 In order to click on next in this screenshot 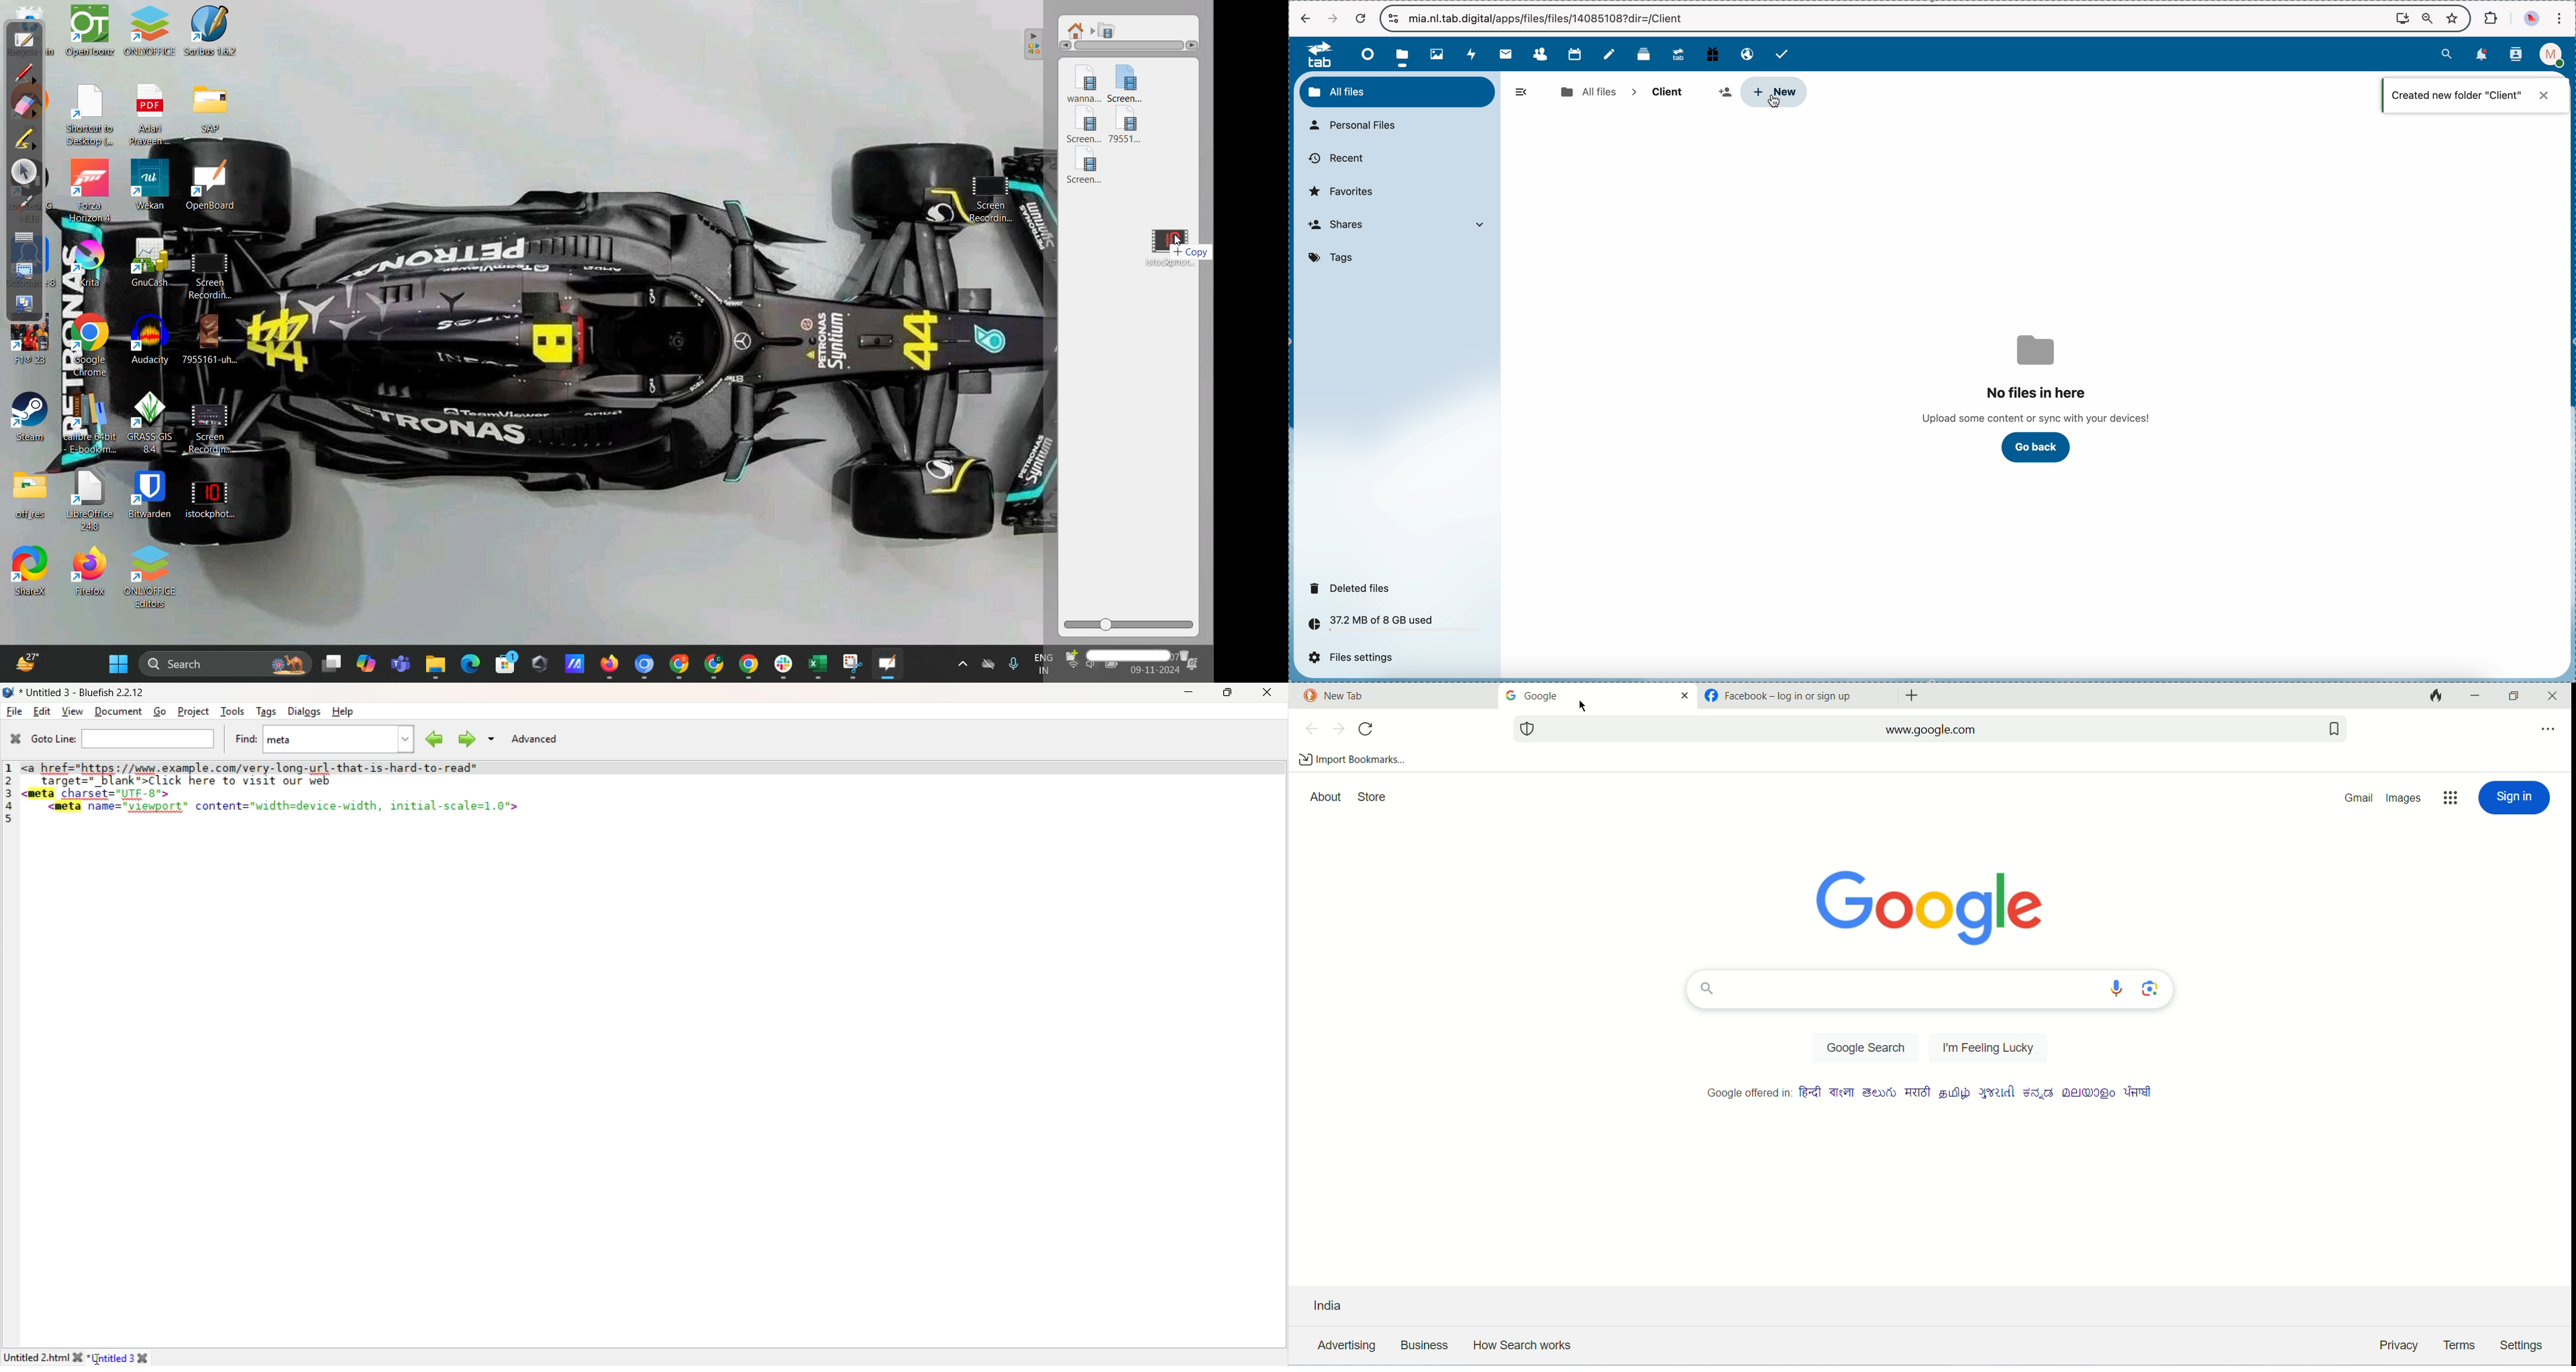, I will do `click(1338, 730)`.